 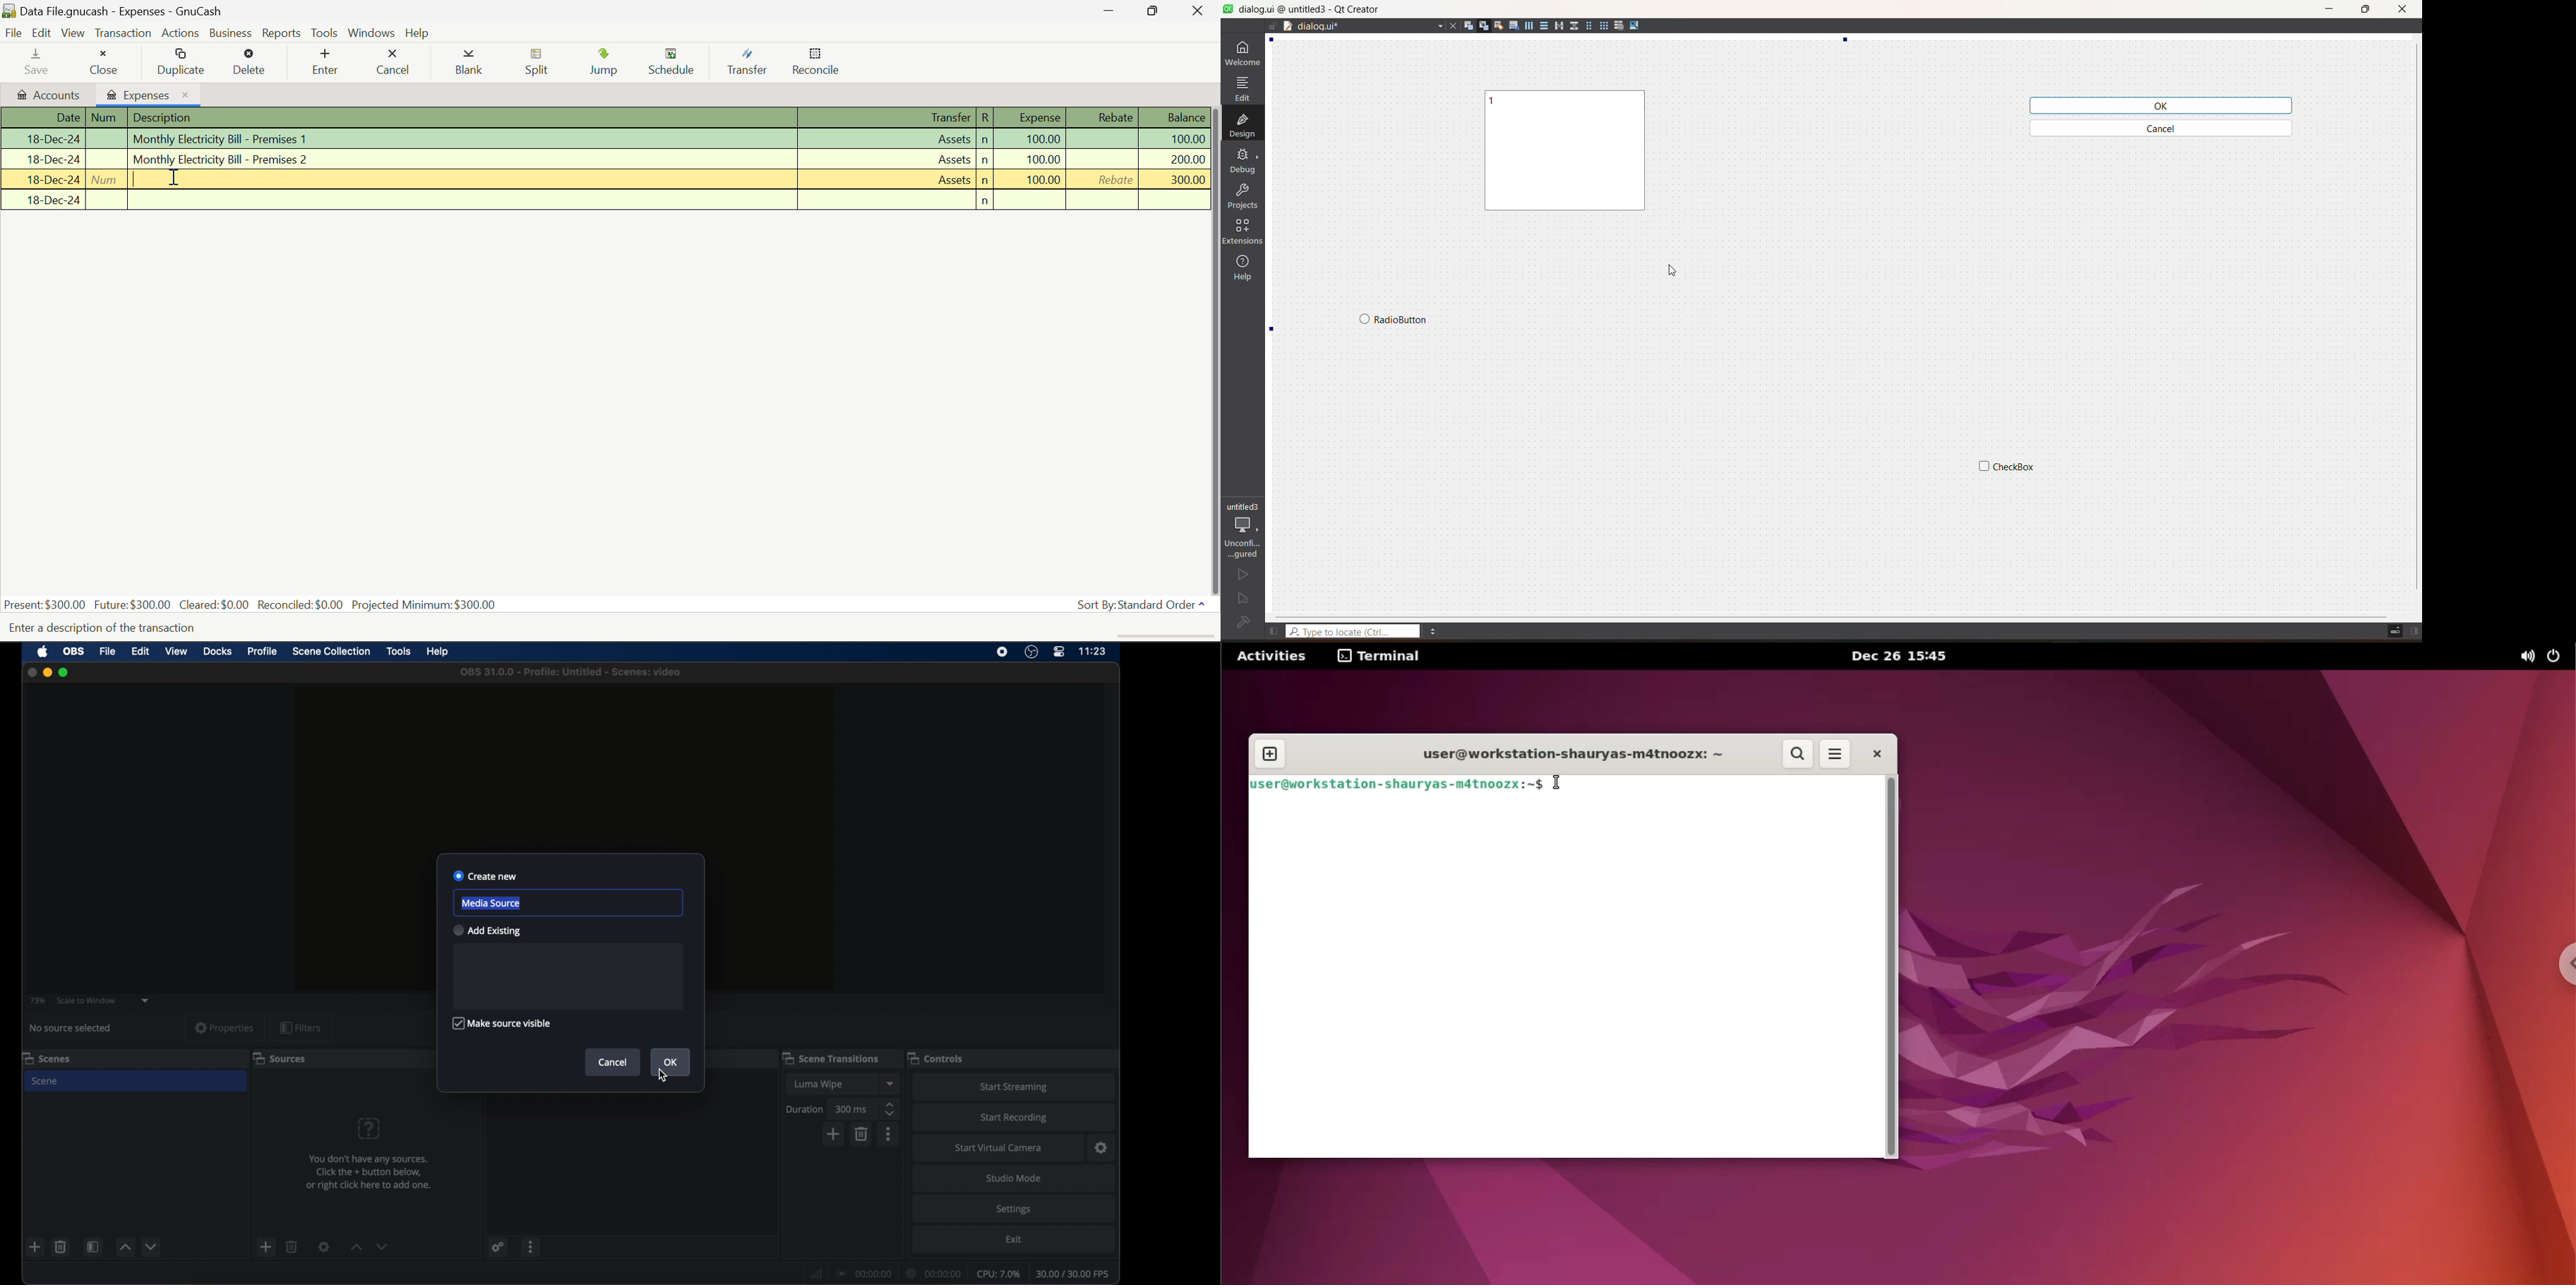 I want to click on screen recorder icon, so click(x=1002, y=652).